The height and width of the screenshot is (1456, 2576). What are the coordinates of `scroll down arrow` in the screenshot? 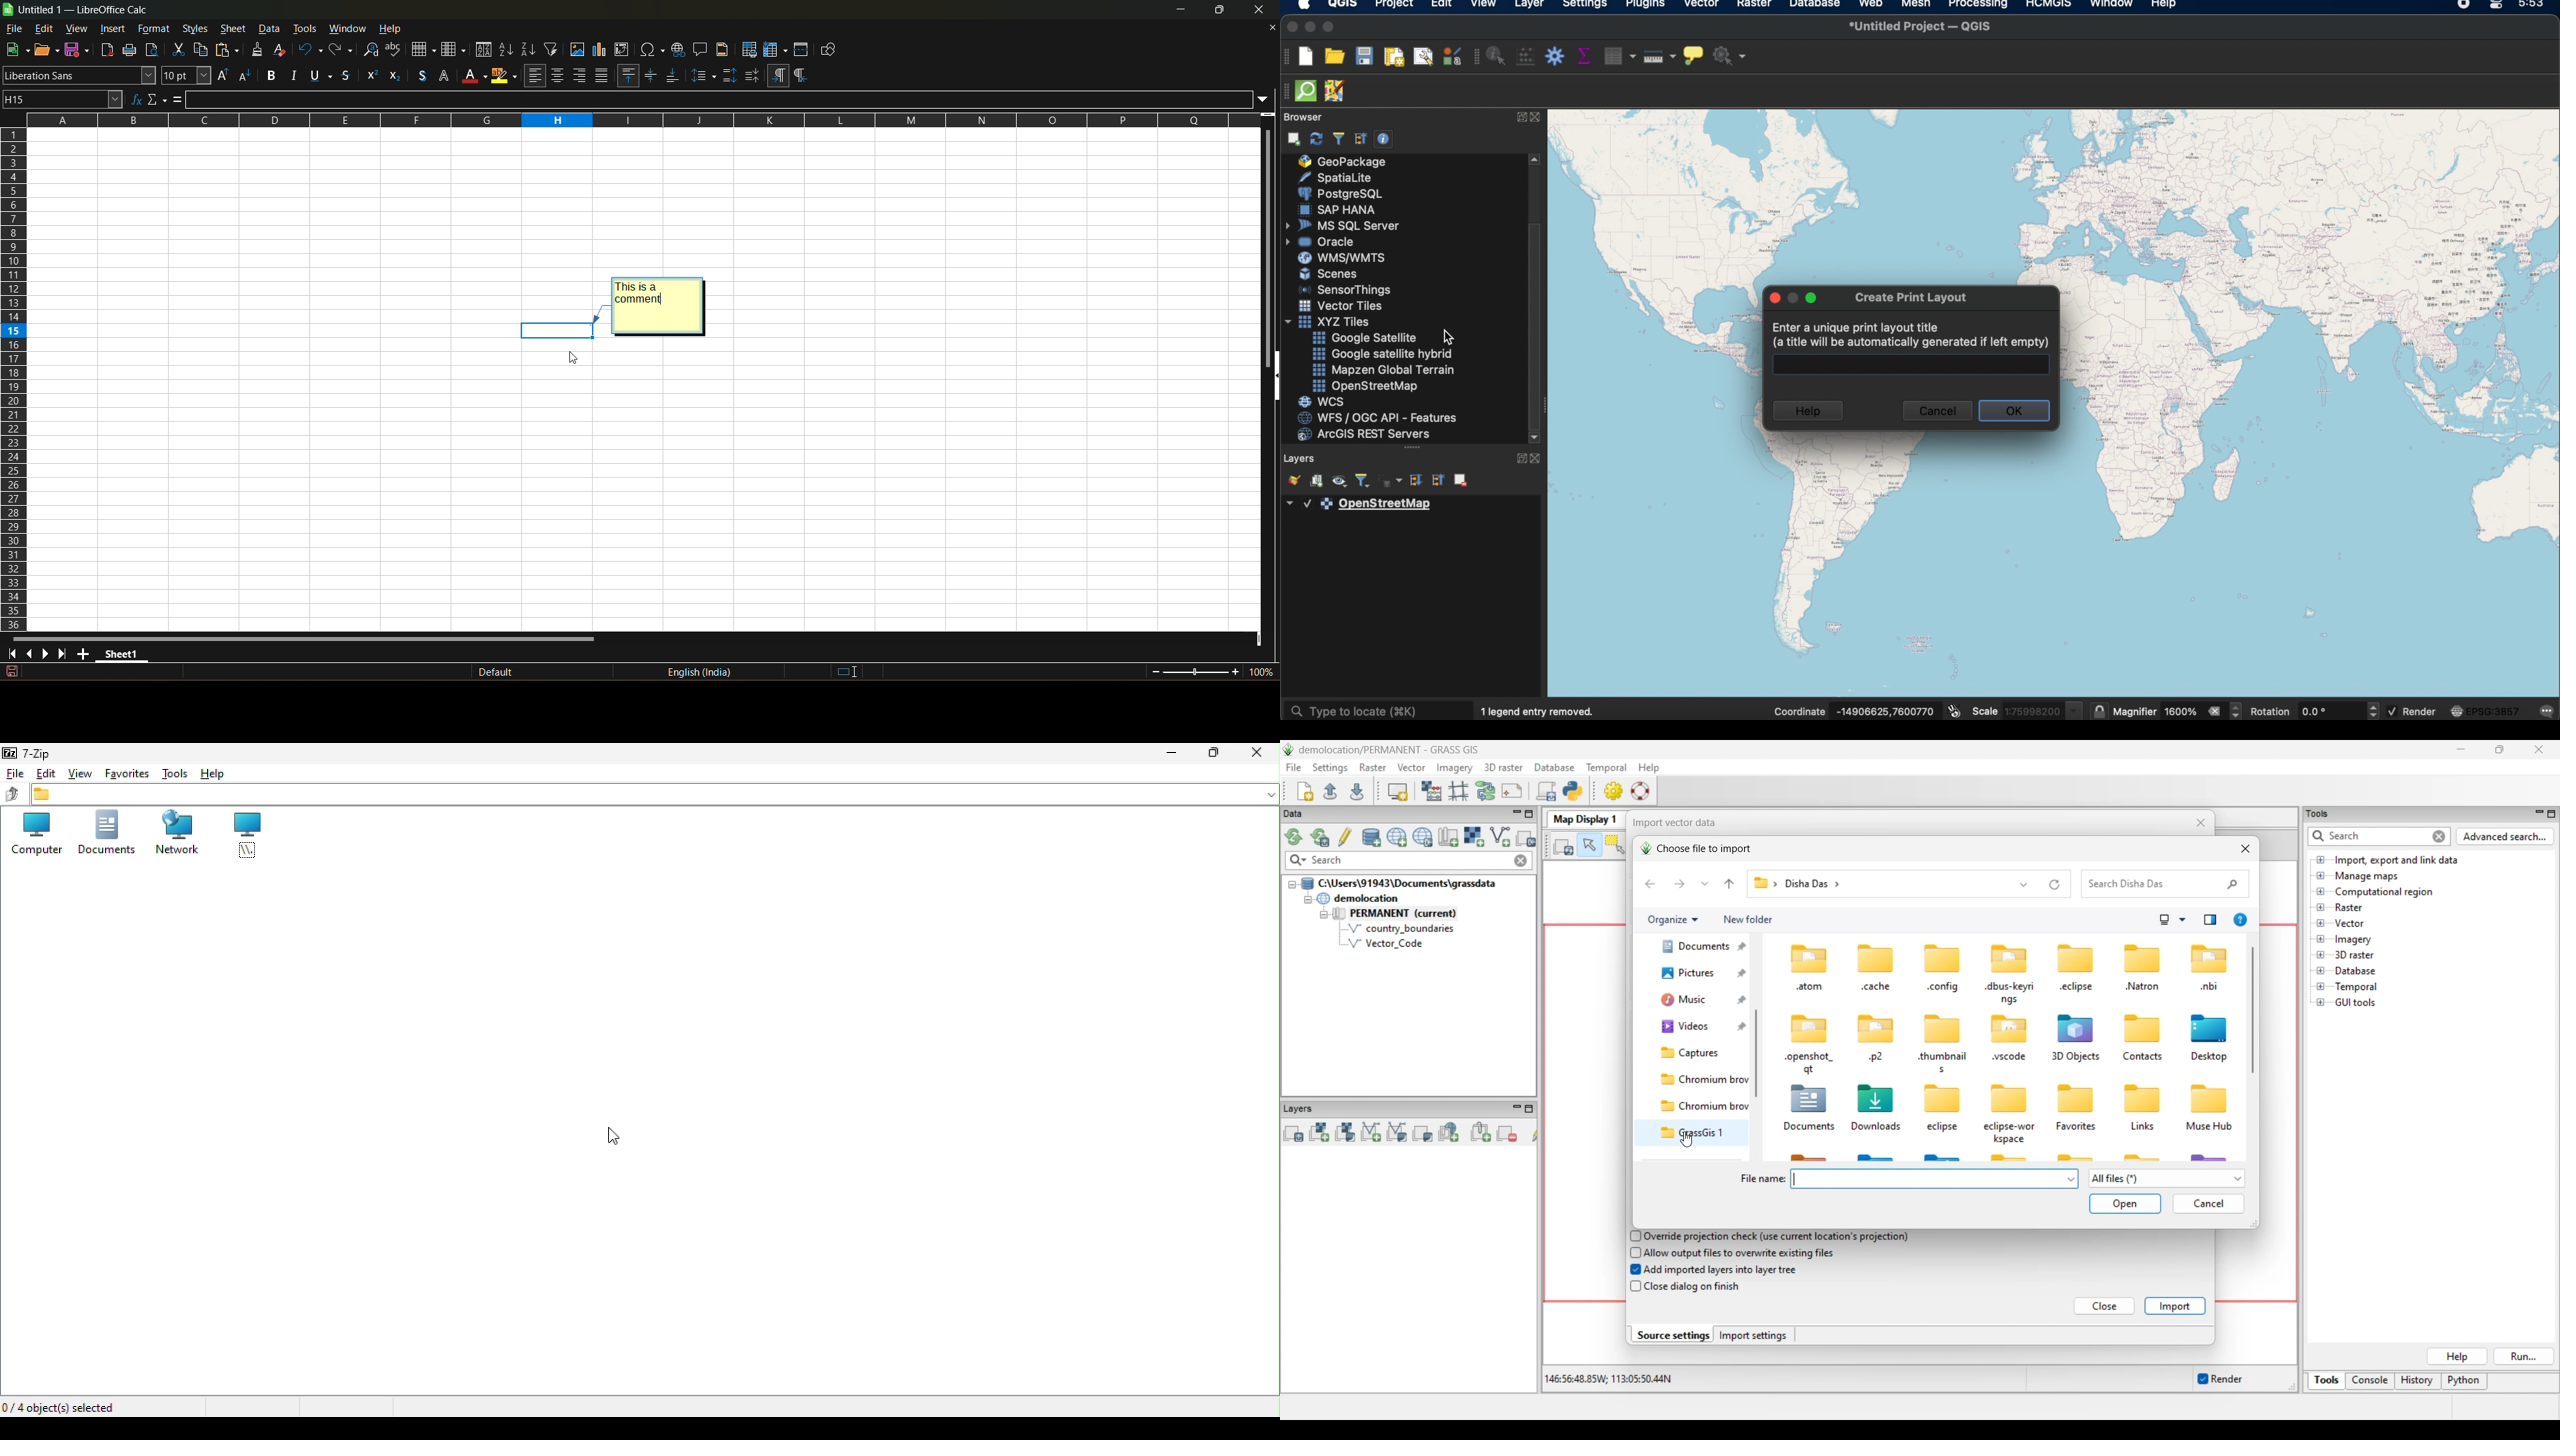 It's located at (1535, 437).